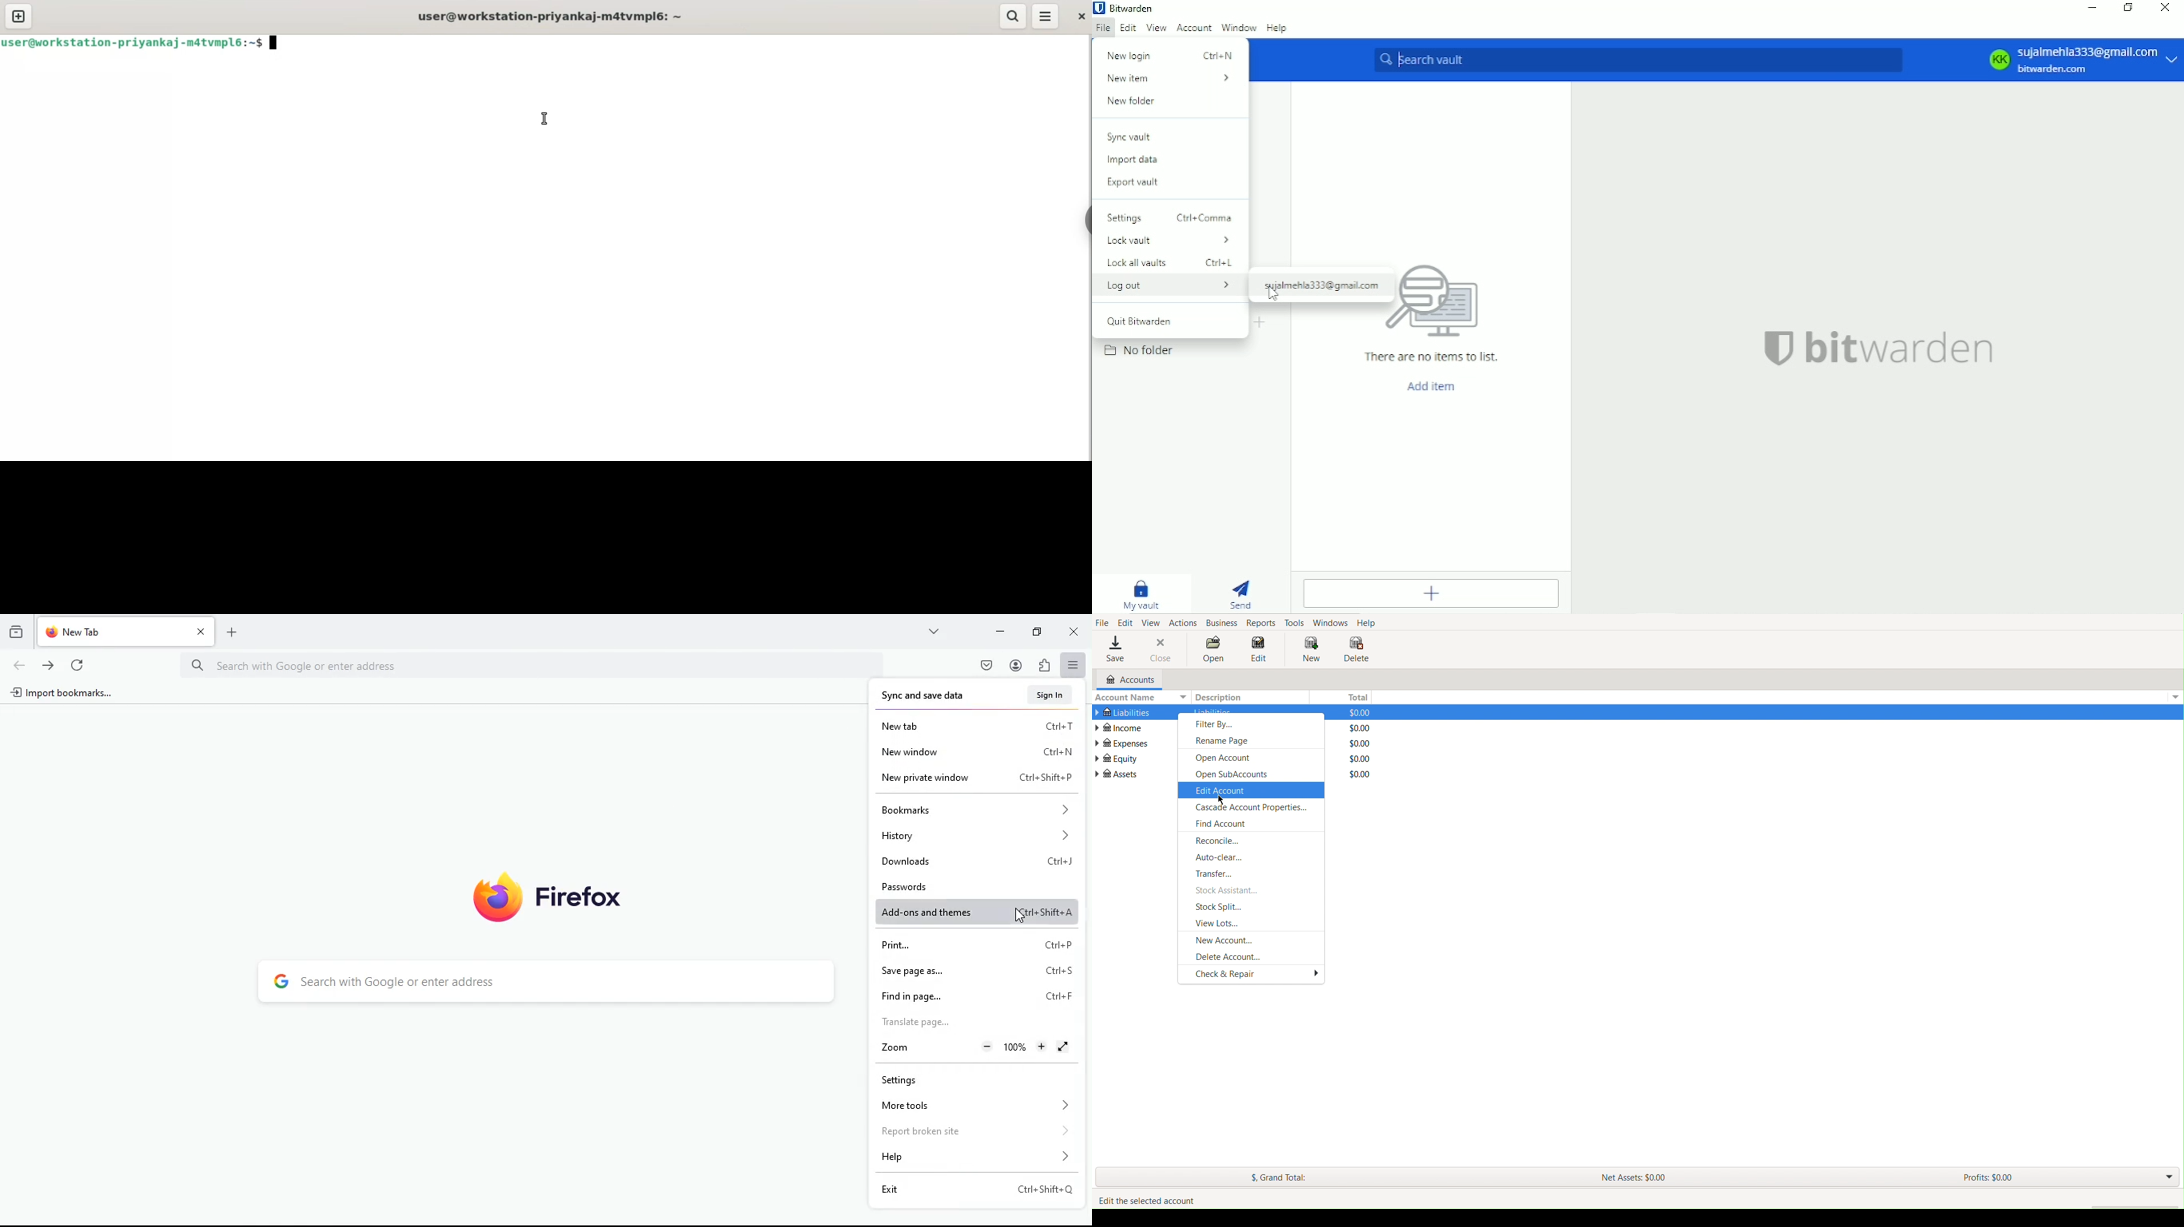  Describe the element at coordinates (552, 899) in the screenshot. I see `firefox` at that location.